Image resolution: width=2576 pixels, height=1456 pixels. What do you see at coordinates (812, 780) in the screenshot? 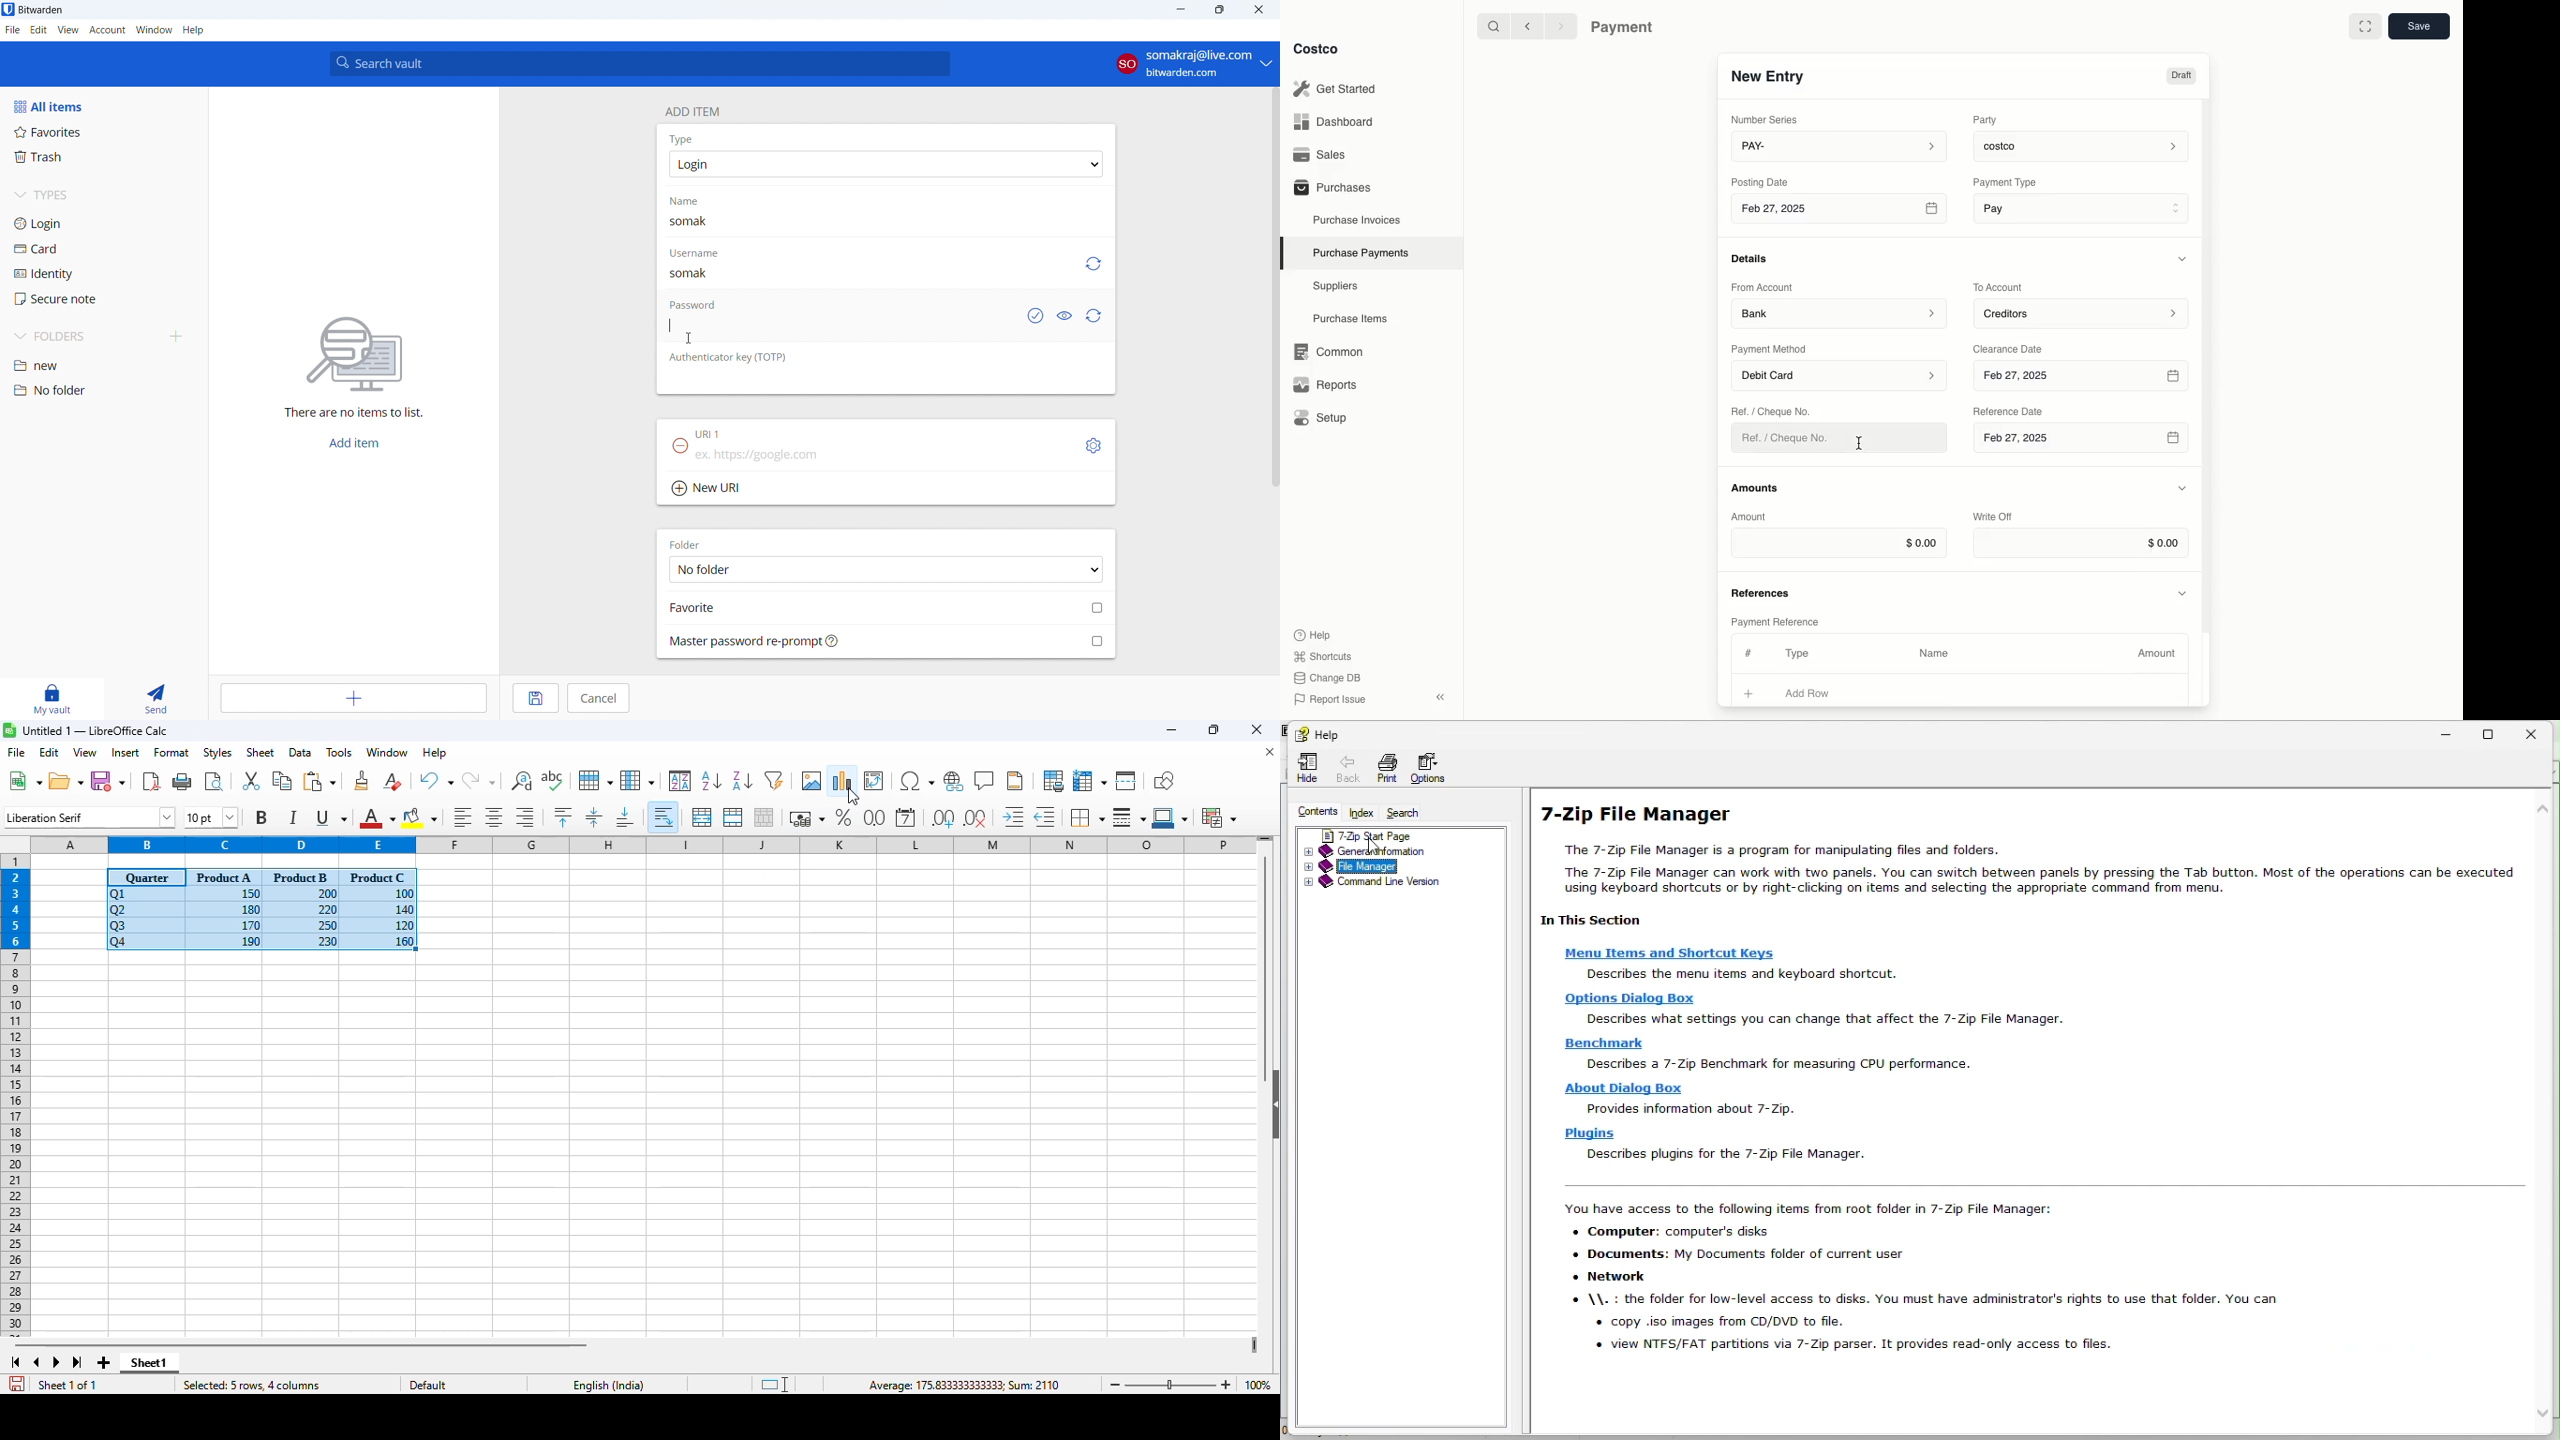
I see `insert image` at bounding box center [812, 780].